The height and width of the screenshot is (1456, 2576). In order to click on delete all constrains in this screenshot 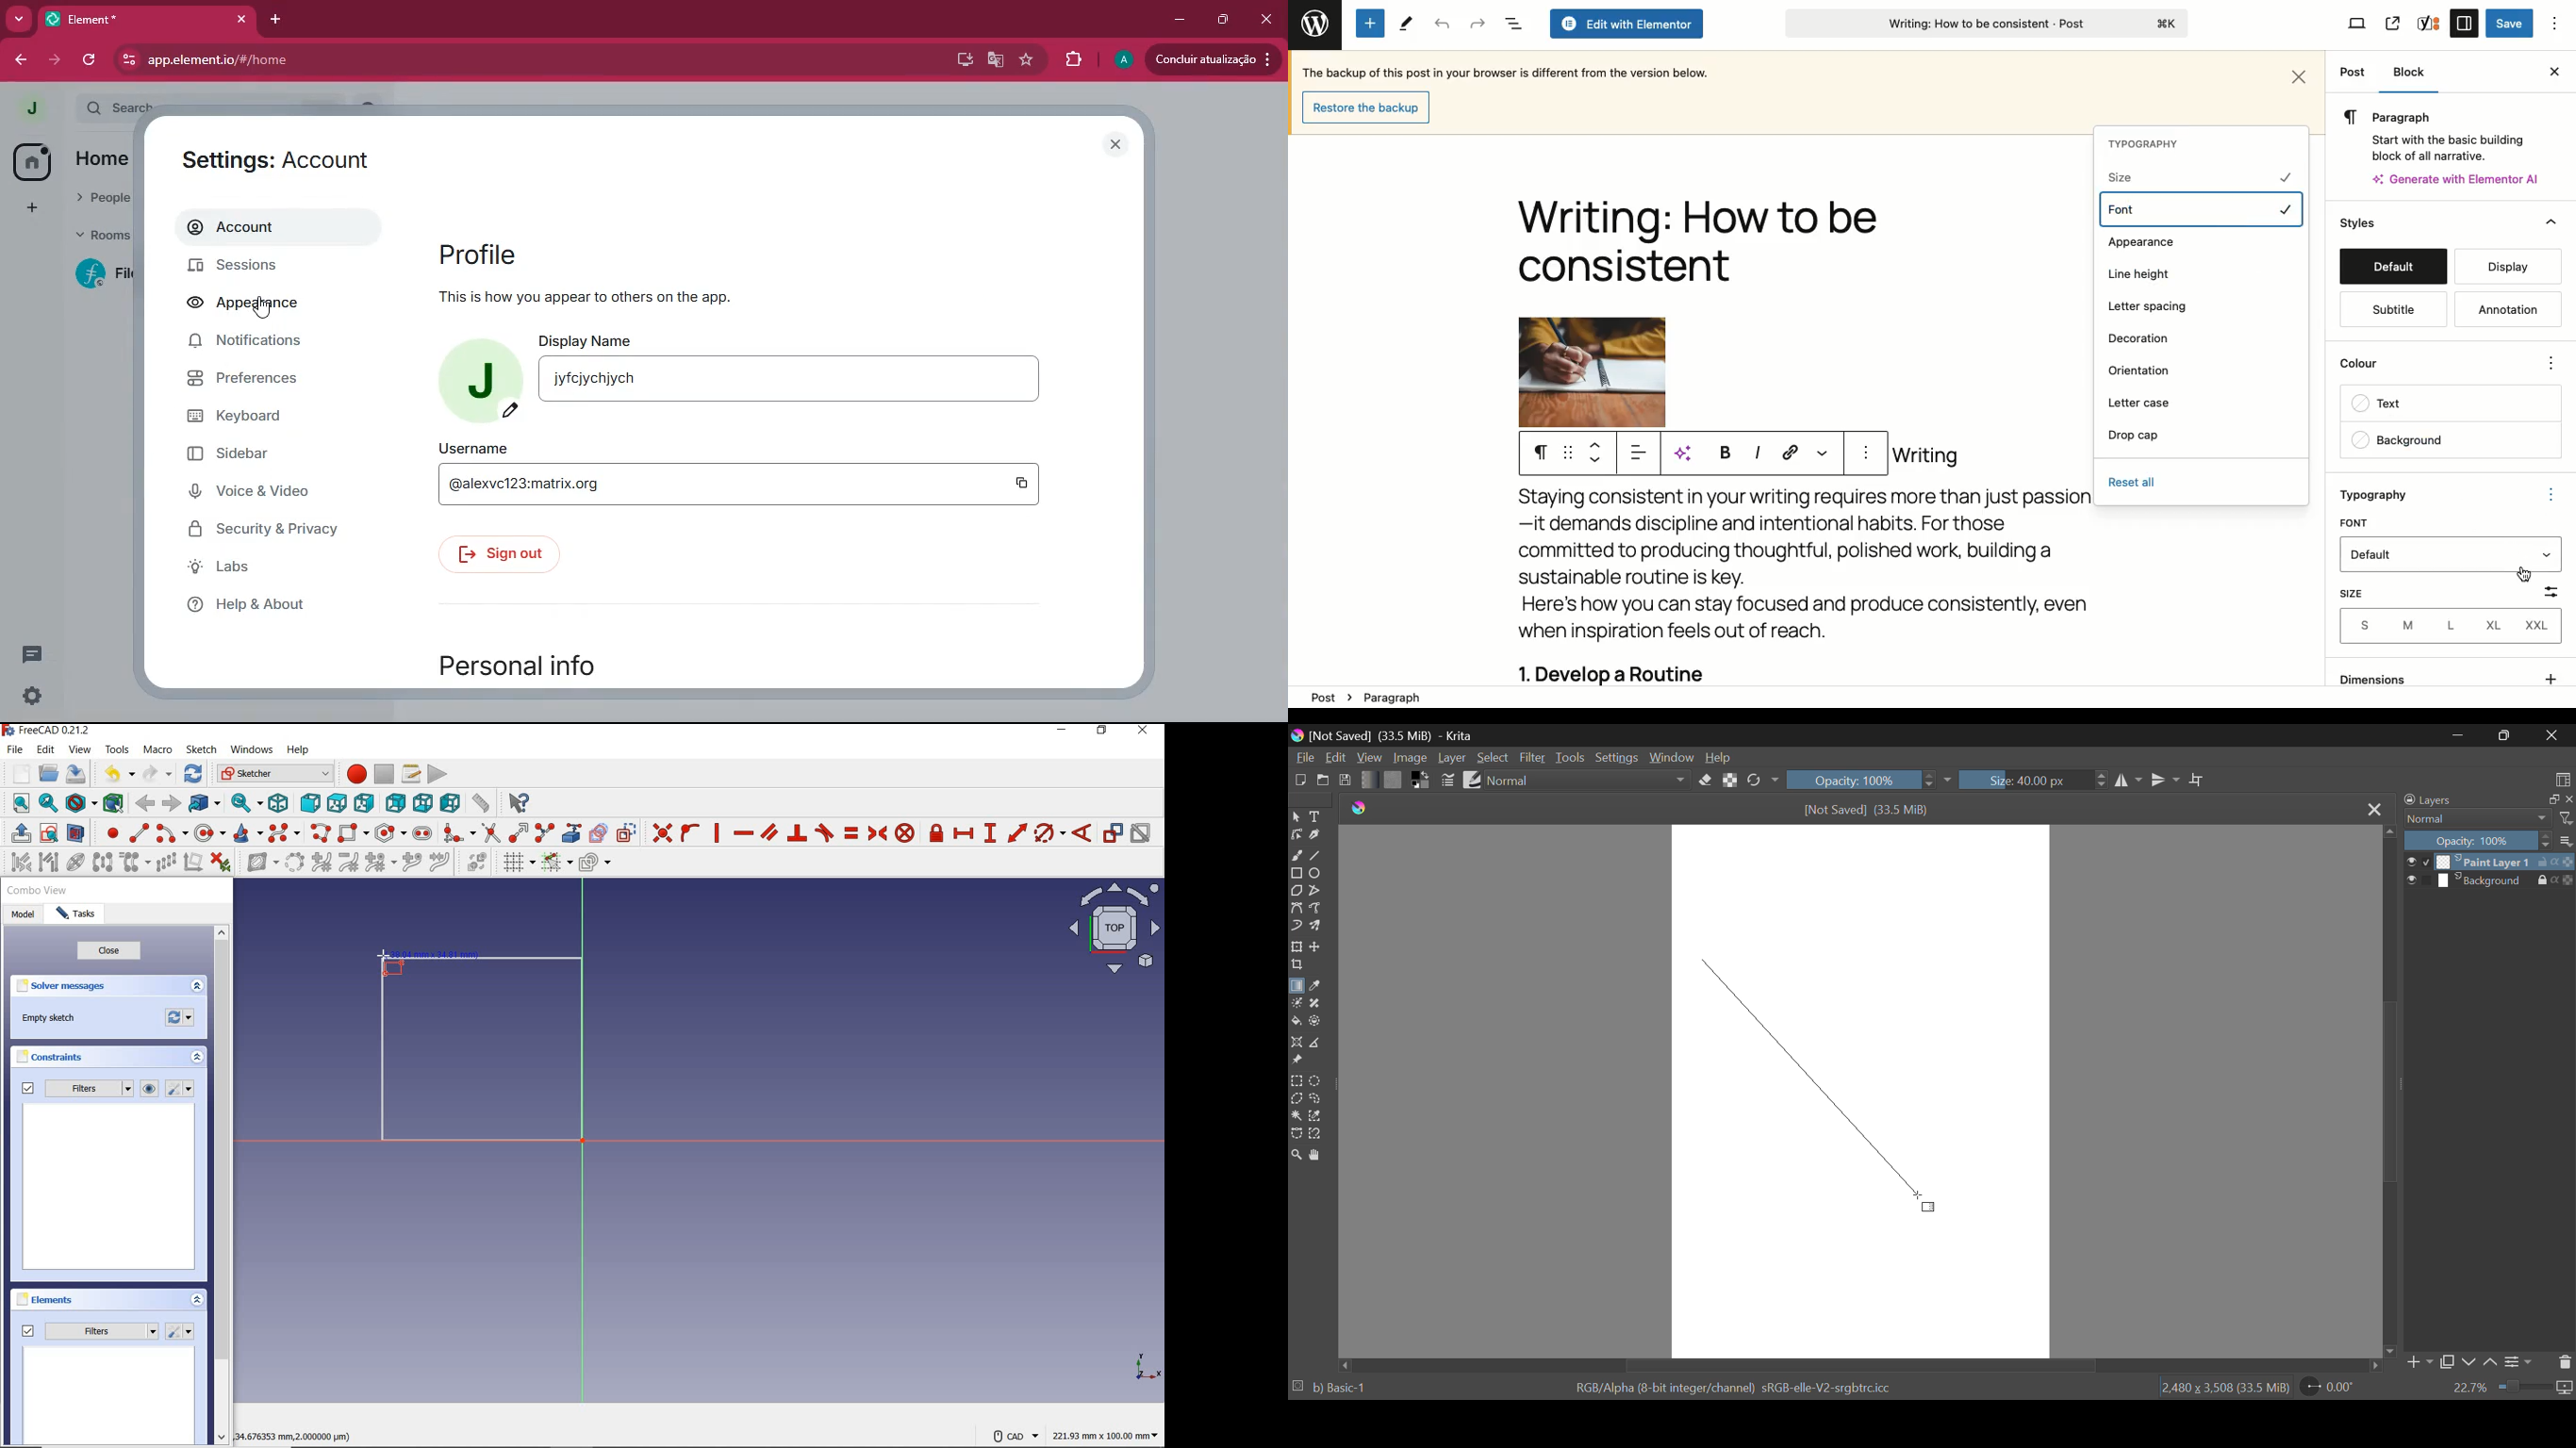, I will do `click(221, 863)`.